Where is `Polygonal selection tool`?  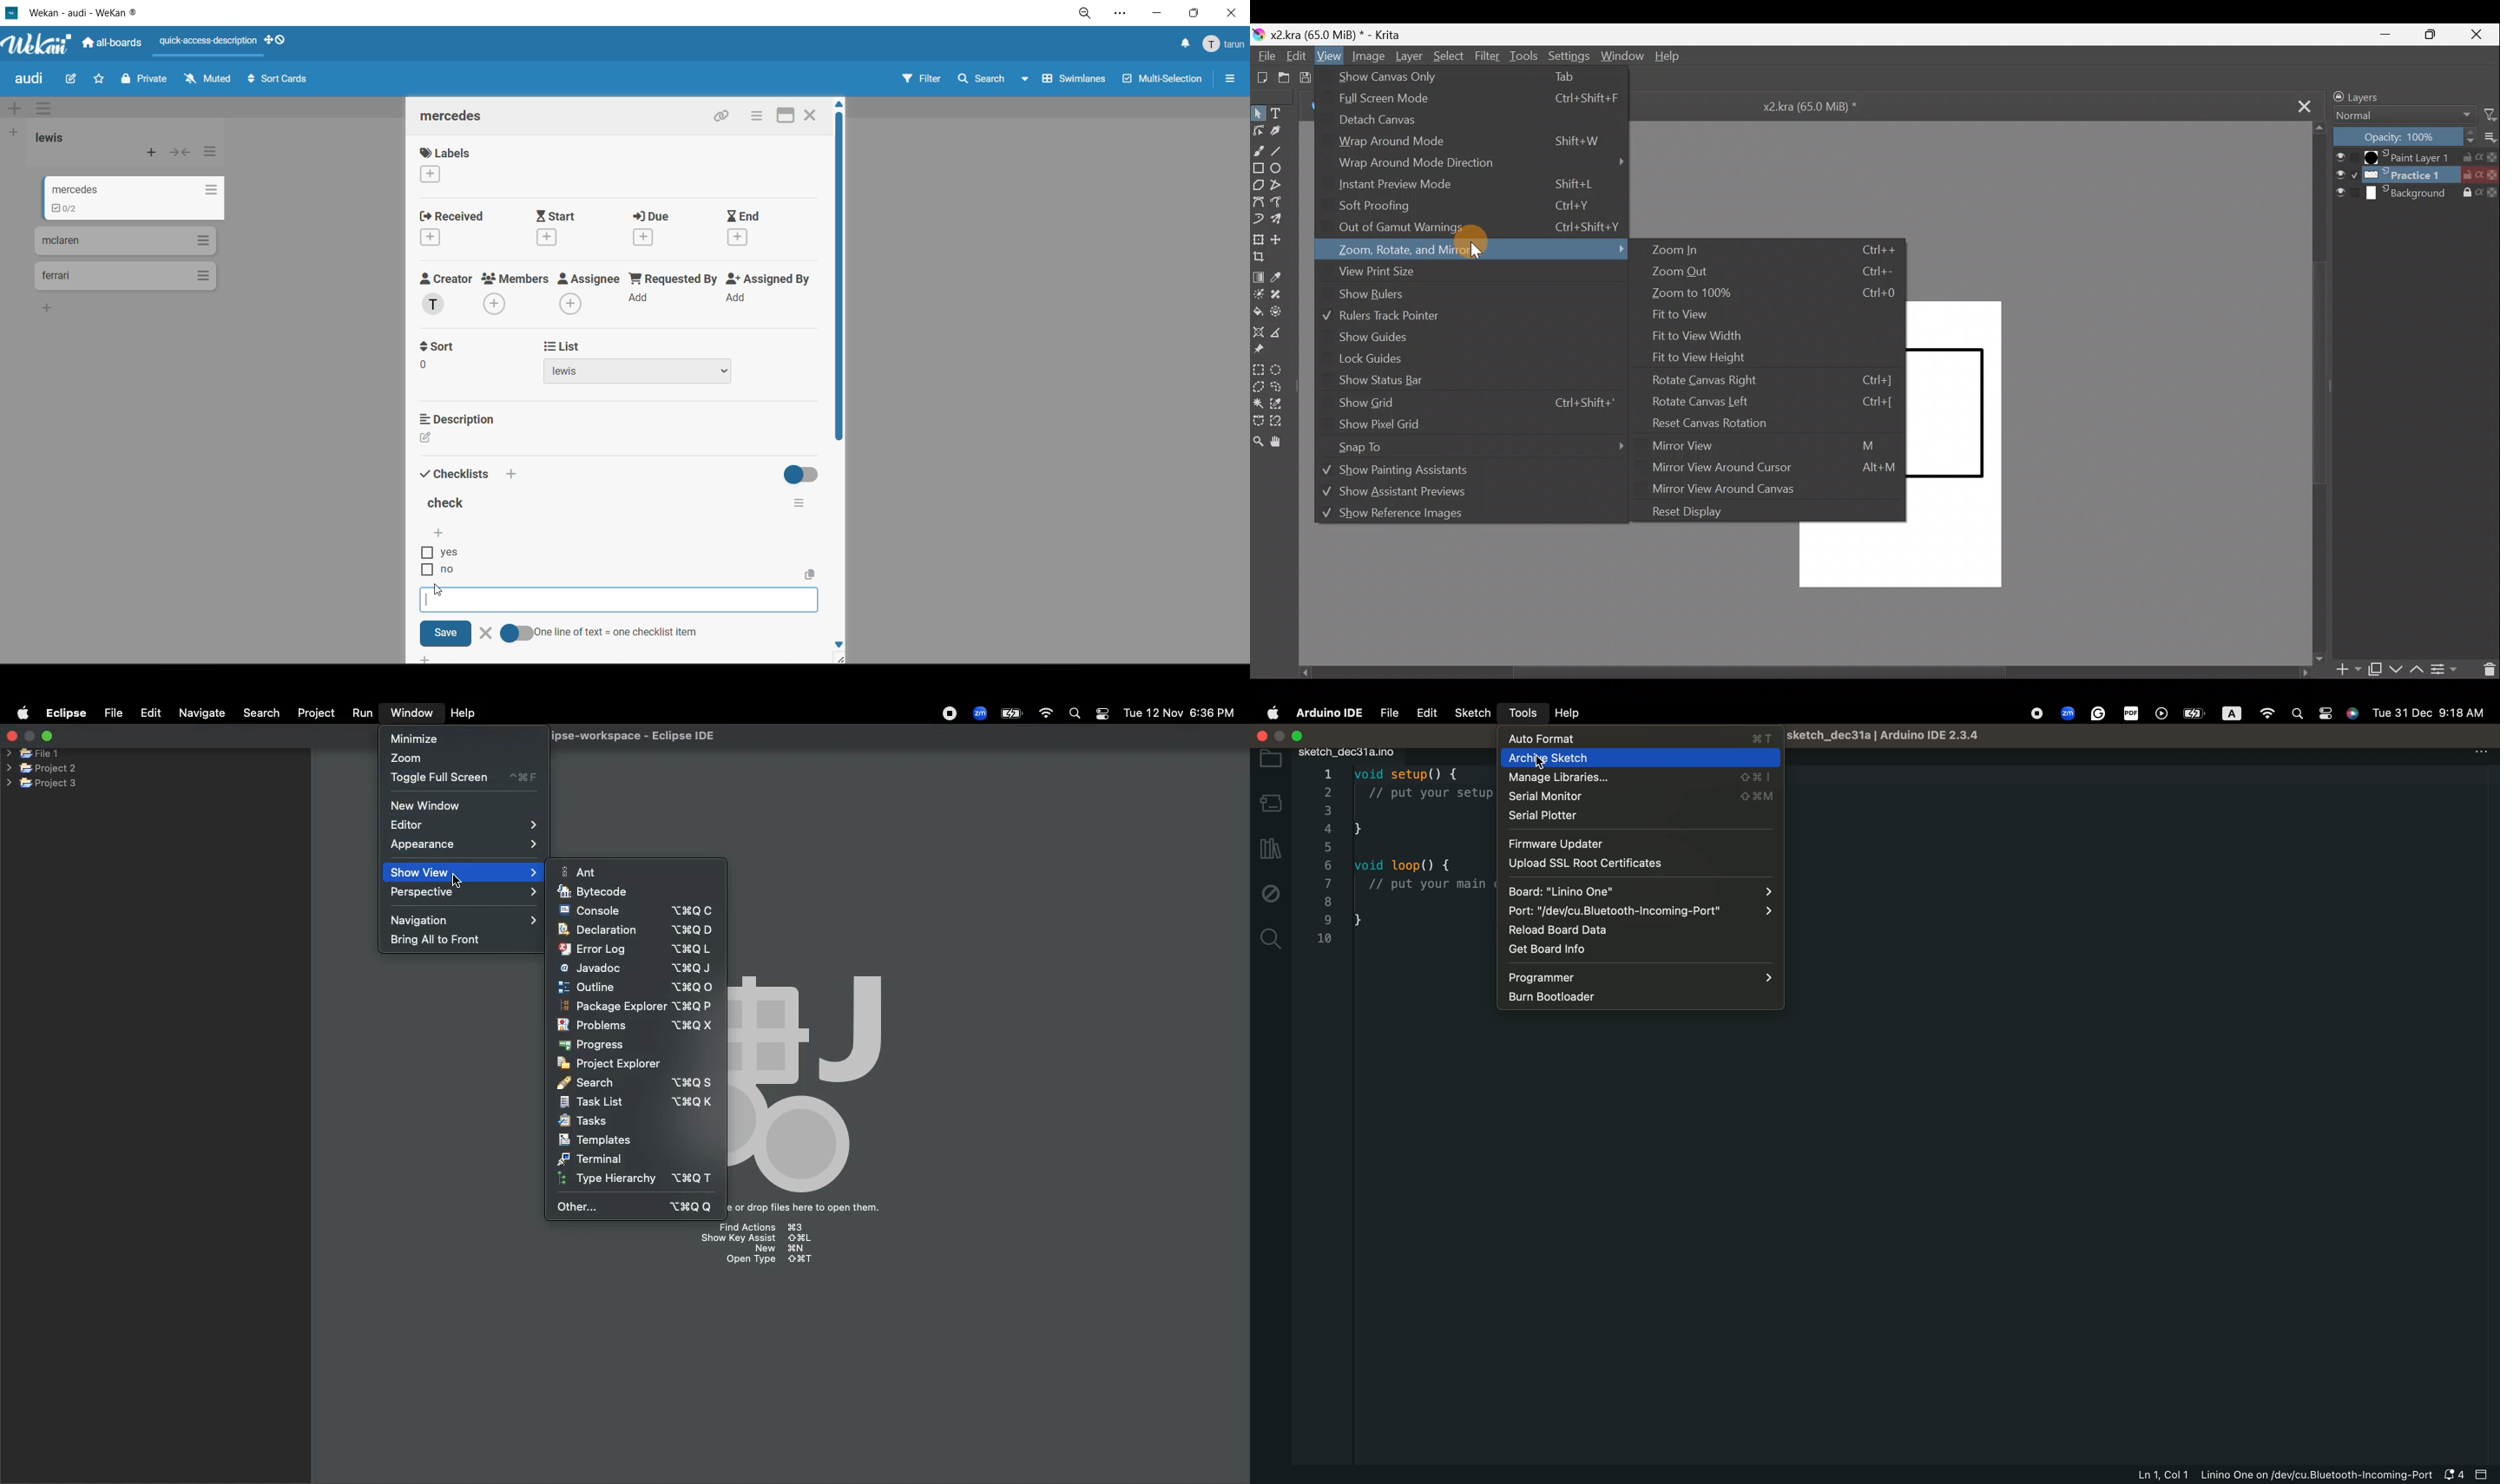
Polygonal selection tool is located at coordinates (1261, 387).